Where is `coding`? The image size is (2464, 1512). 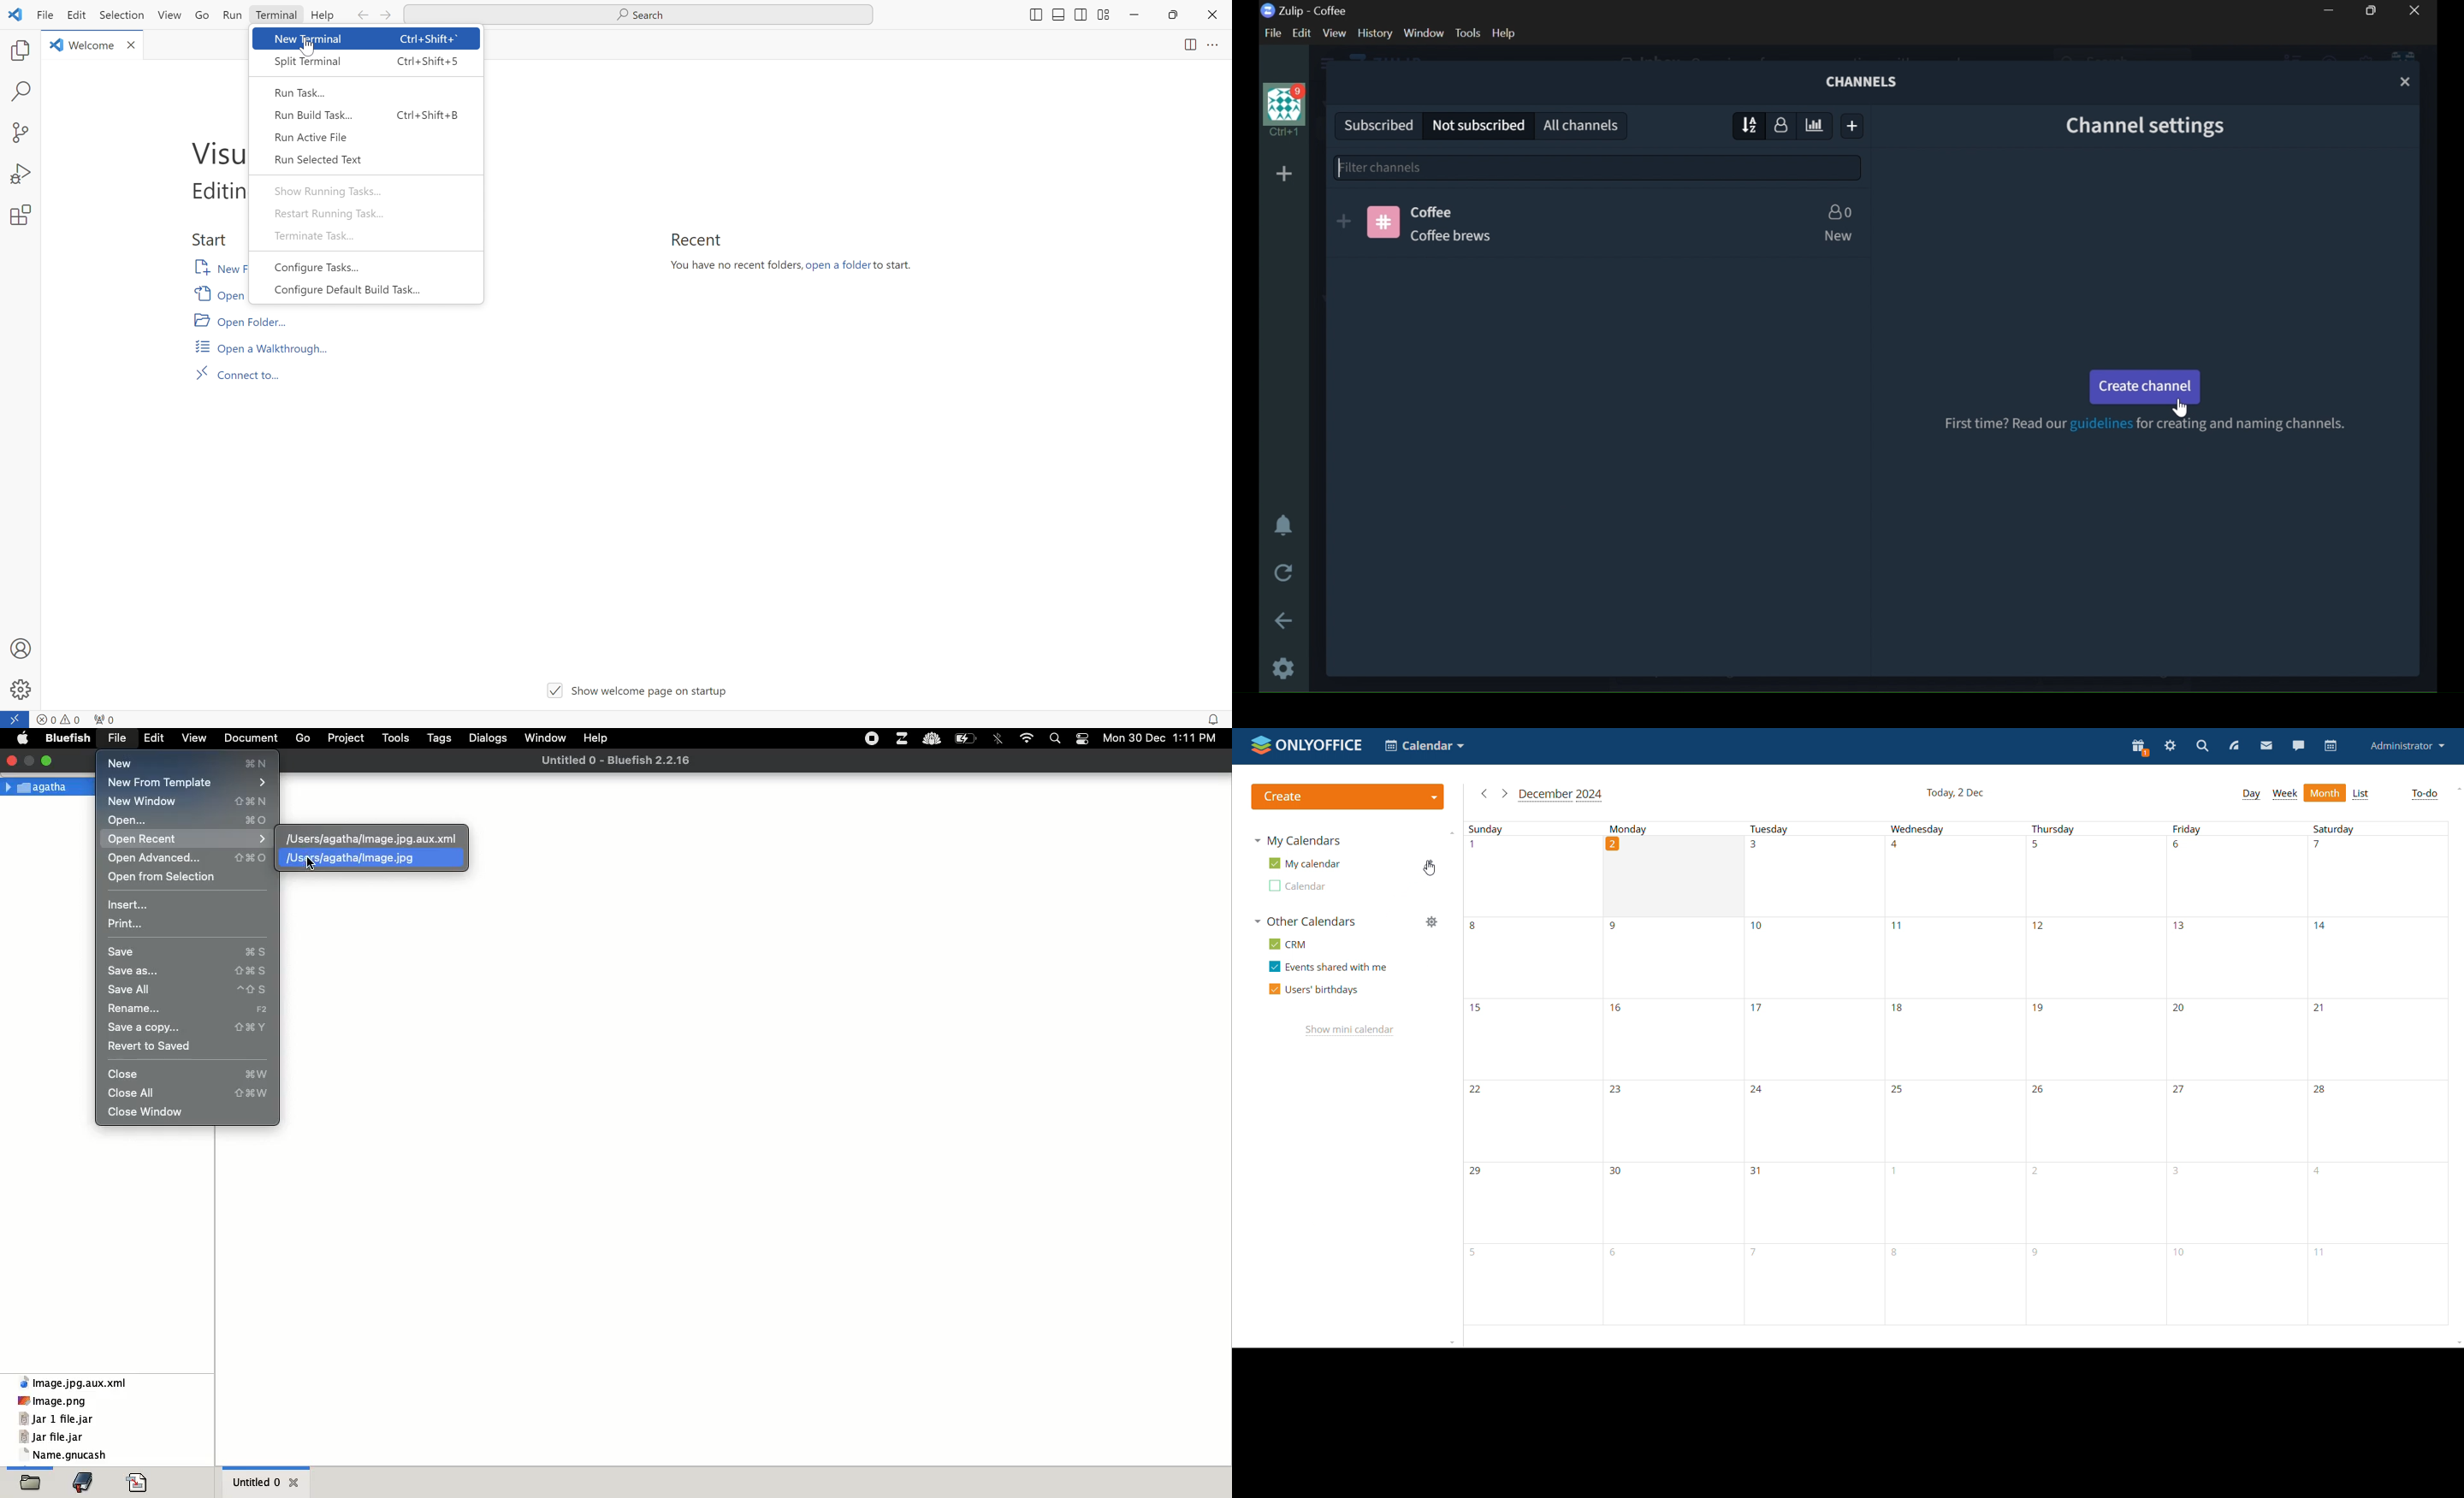
coding is located at coordinates (142, 1483).